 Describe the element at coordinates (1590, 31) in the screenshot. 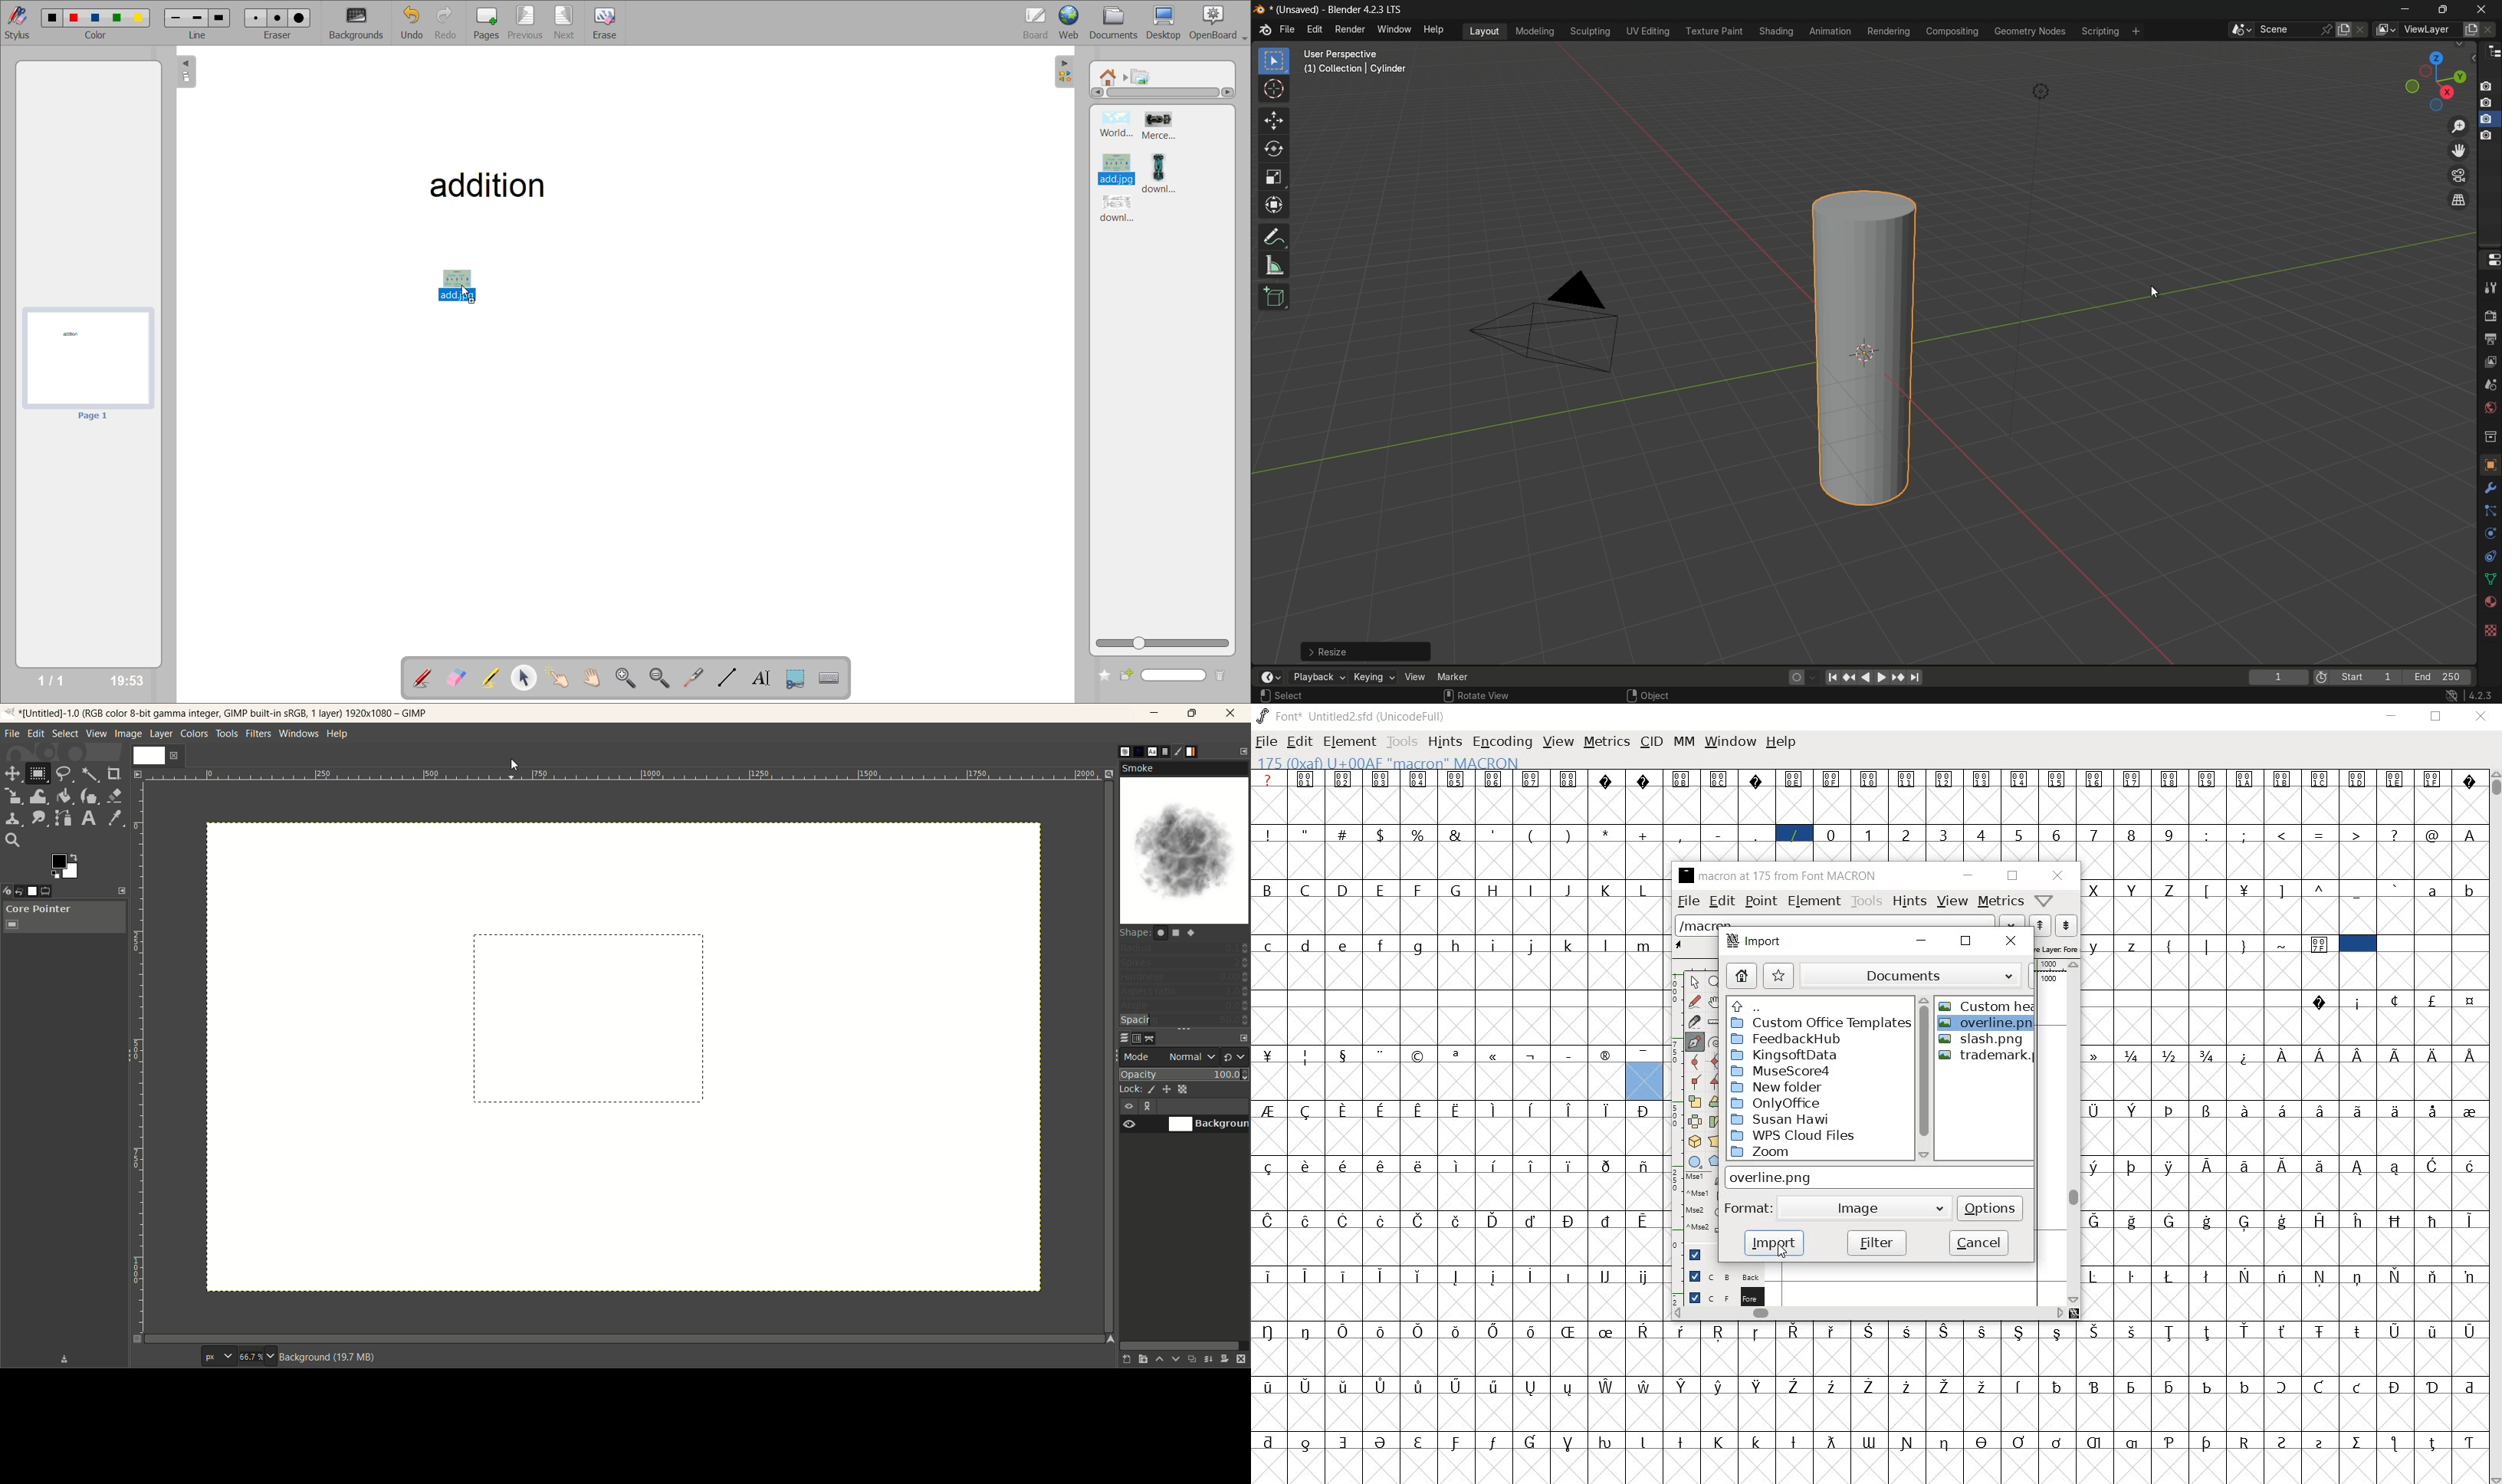

I see `sculpting` at that location.